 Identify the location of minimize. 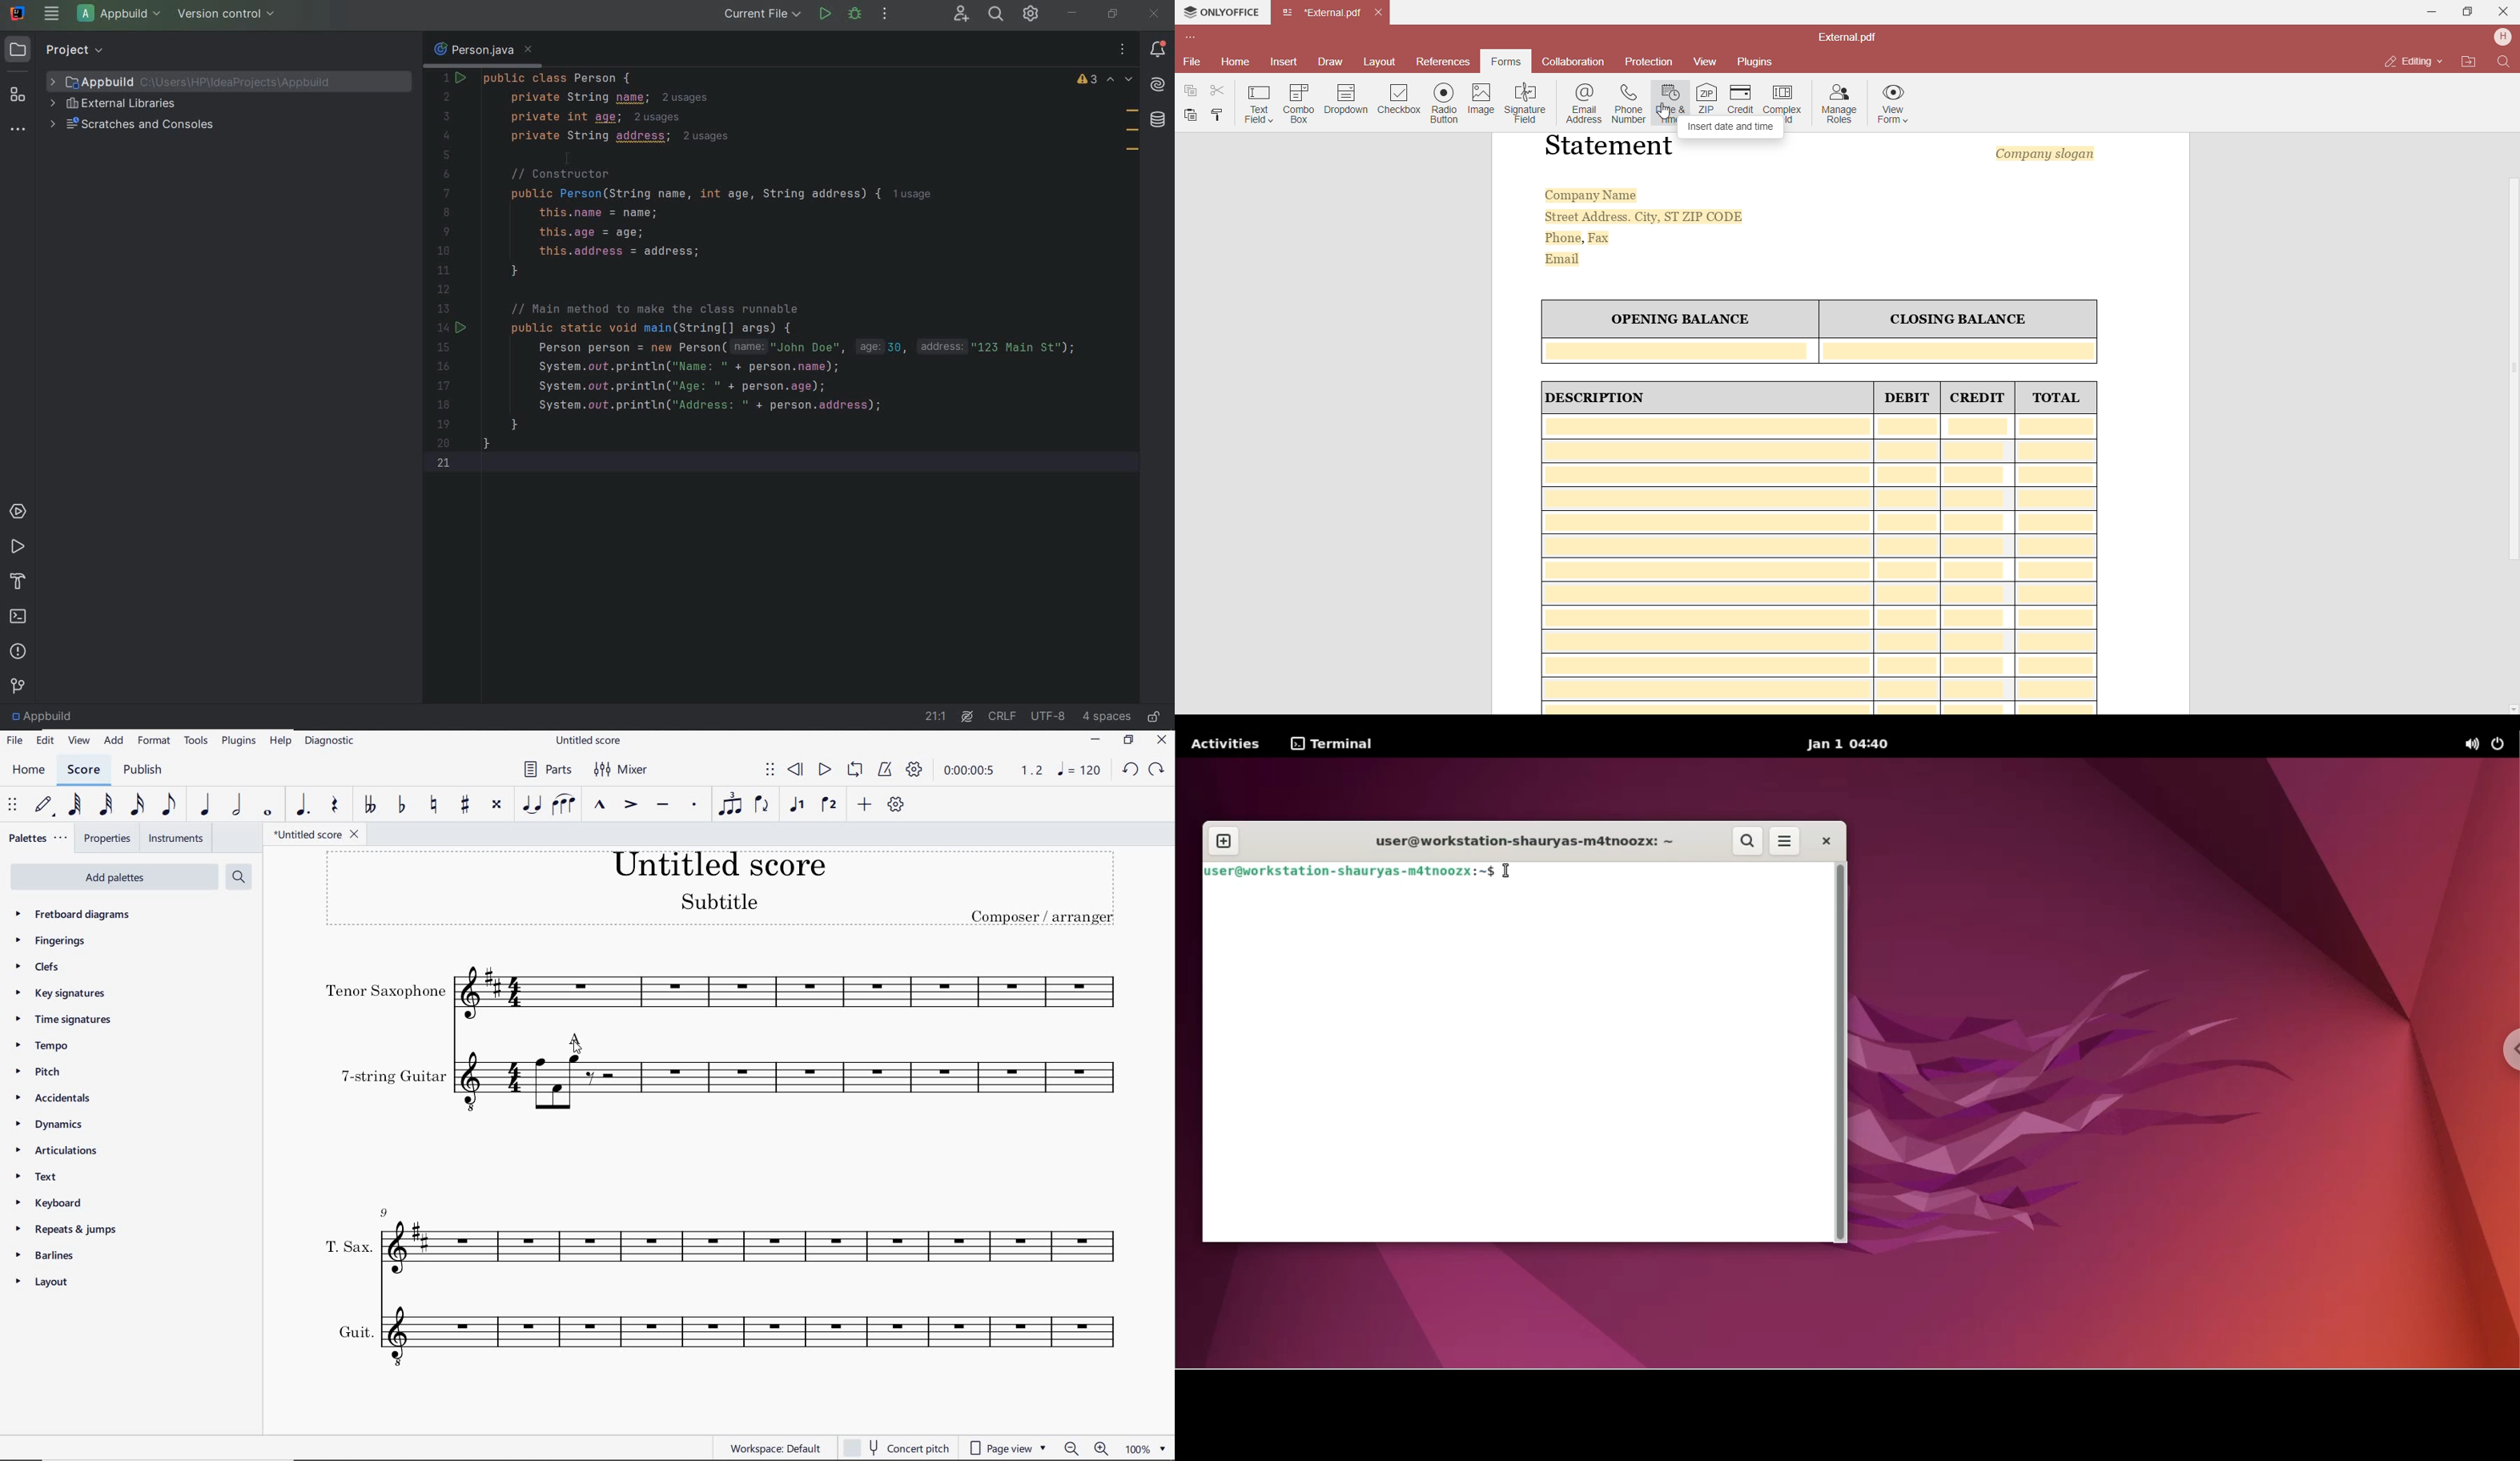
(1072, 13).